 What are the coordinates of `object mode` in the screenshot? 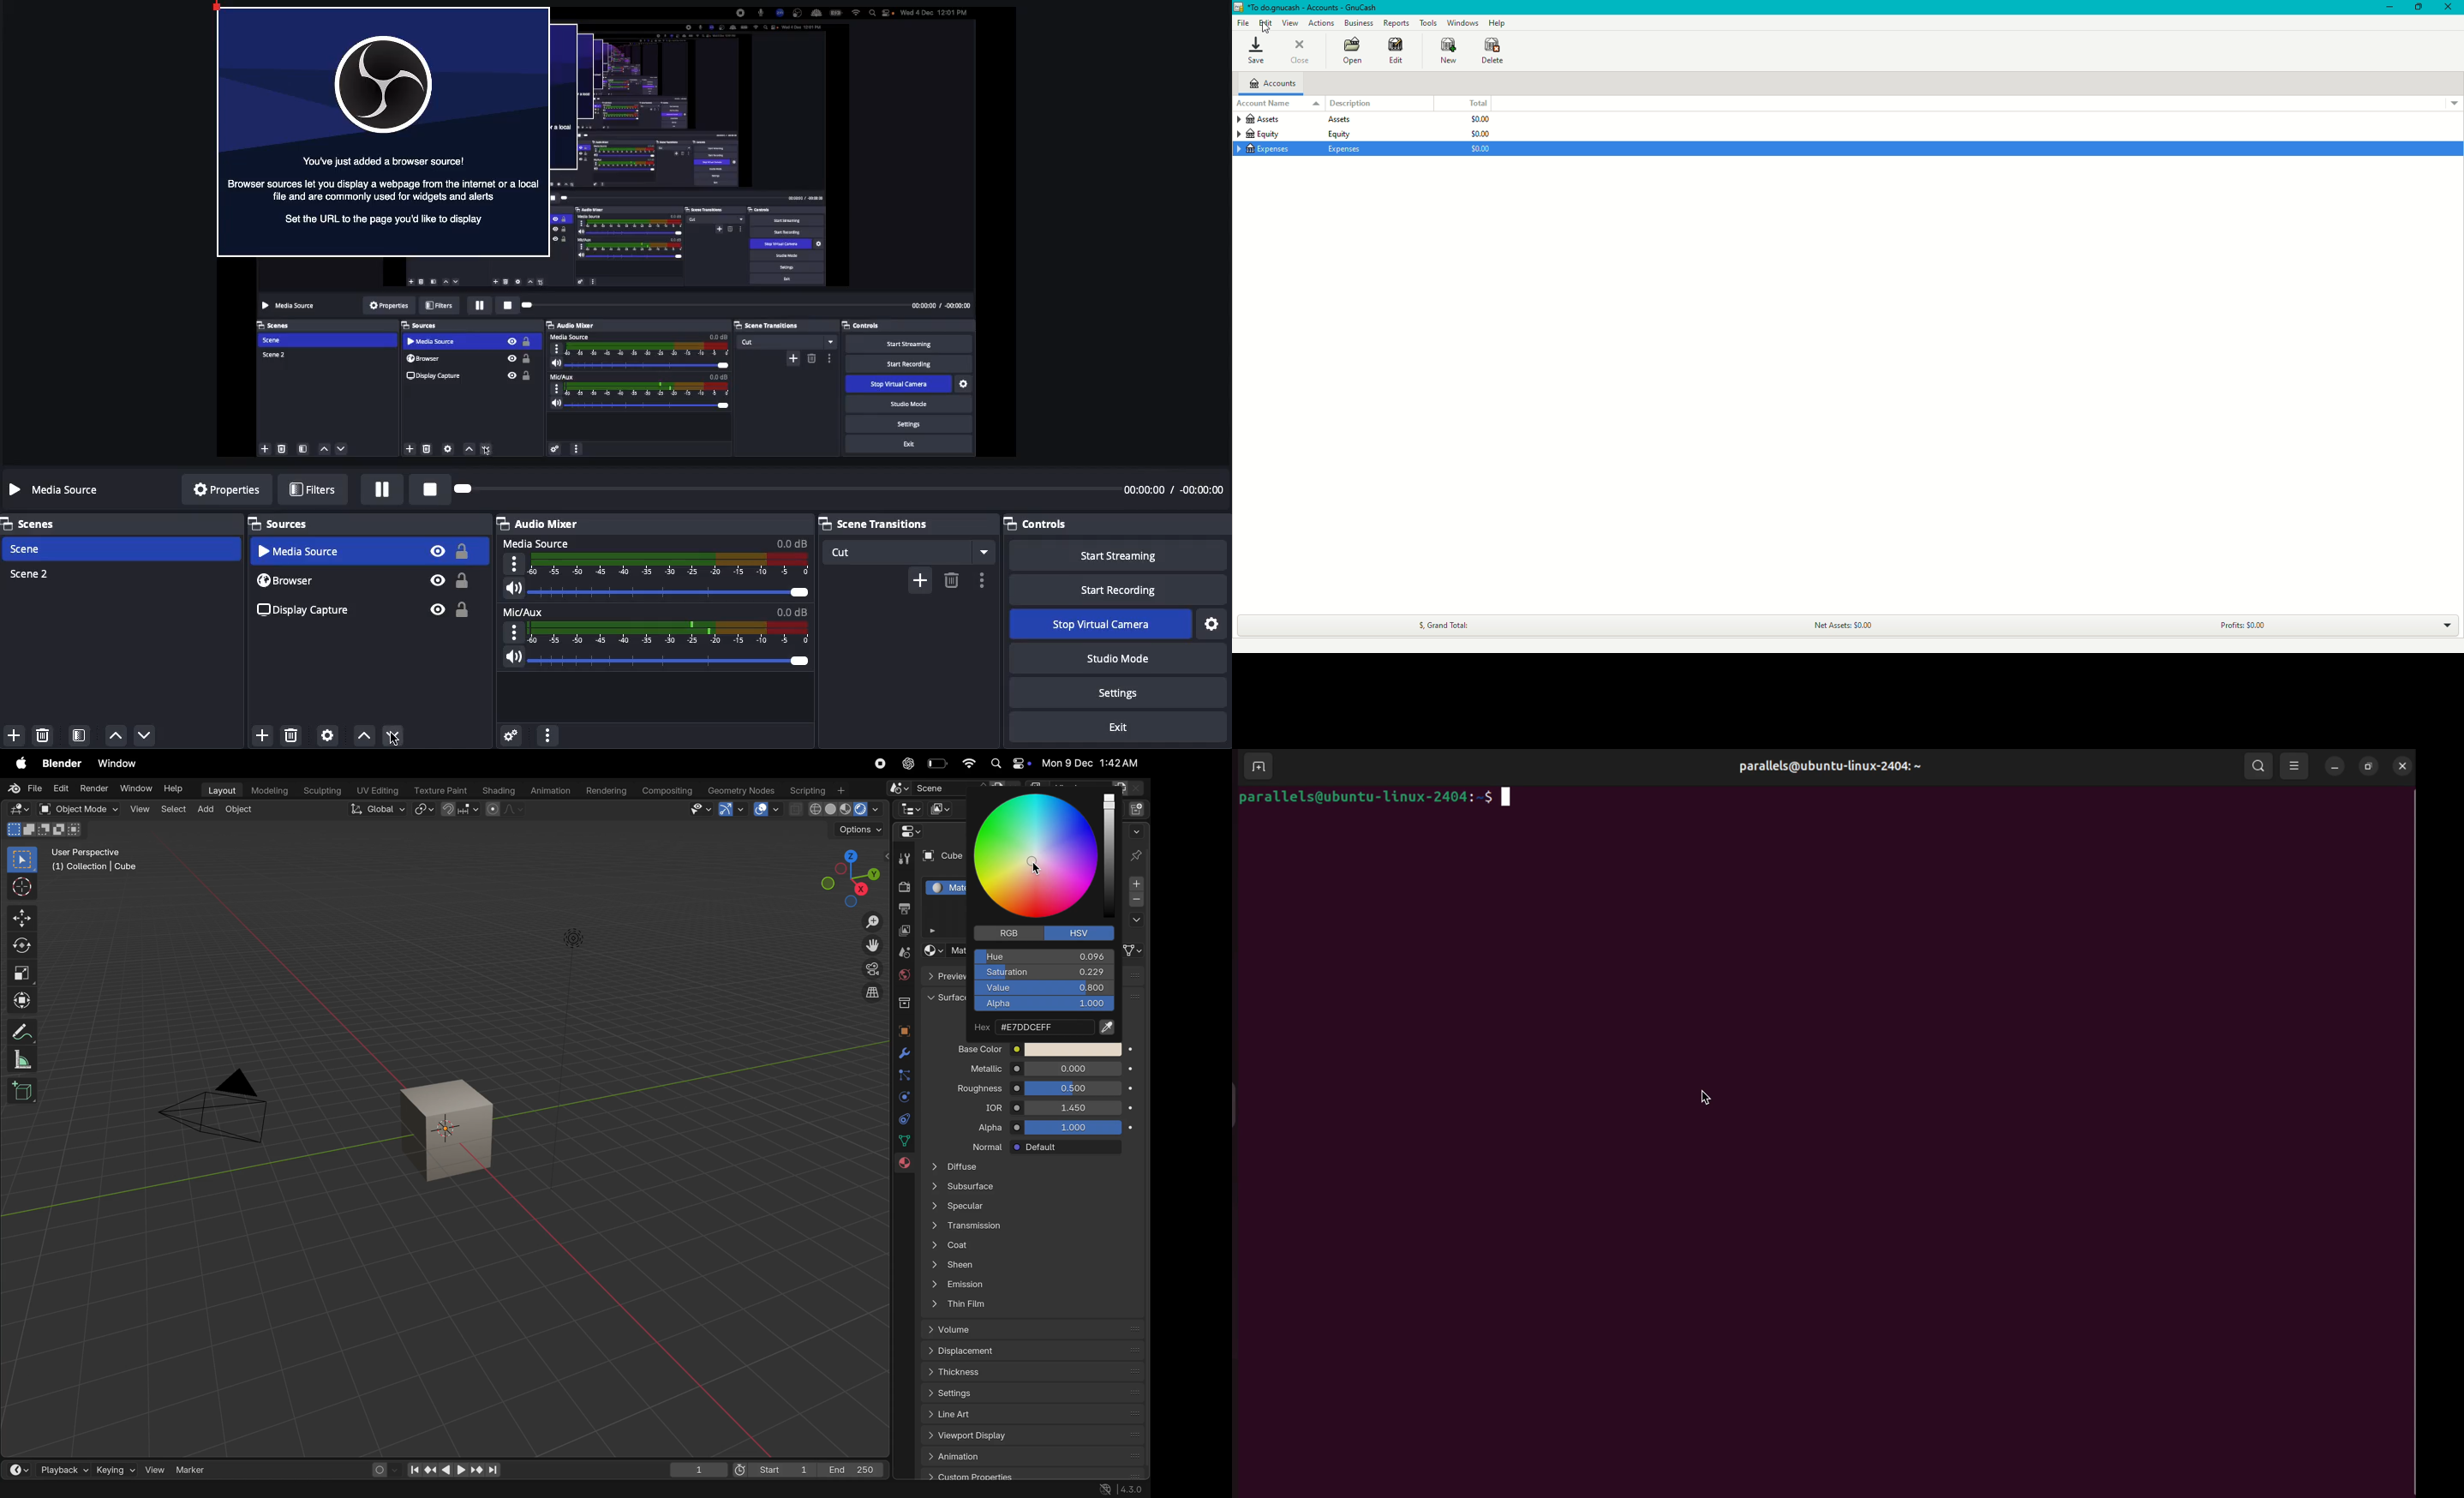 It's located at (240, 811).